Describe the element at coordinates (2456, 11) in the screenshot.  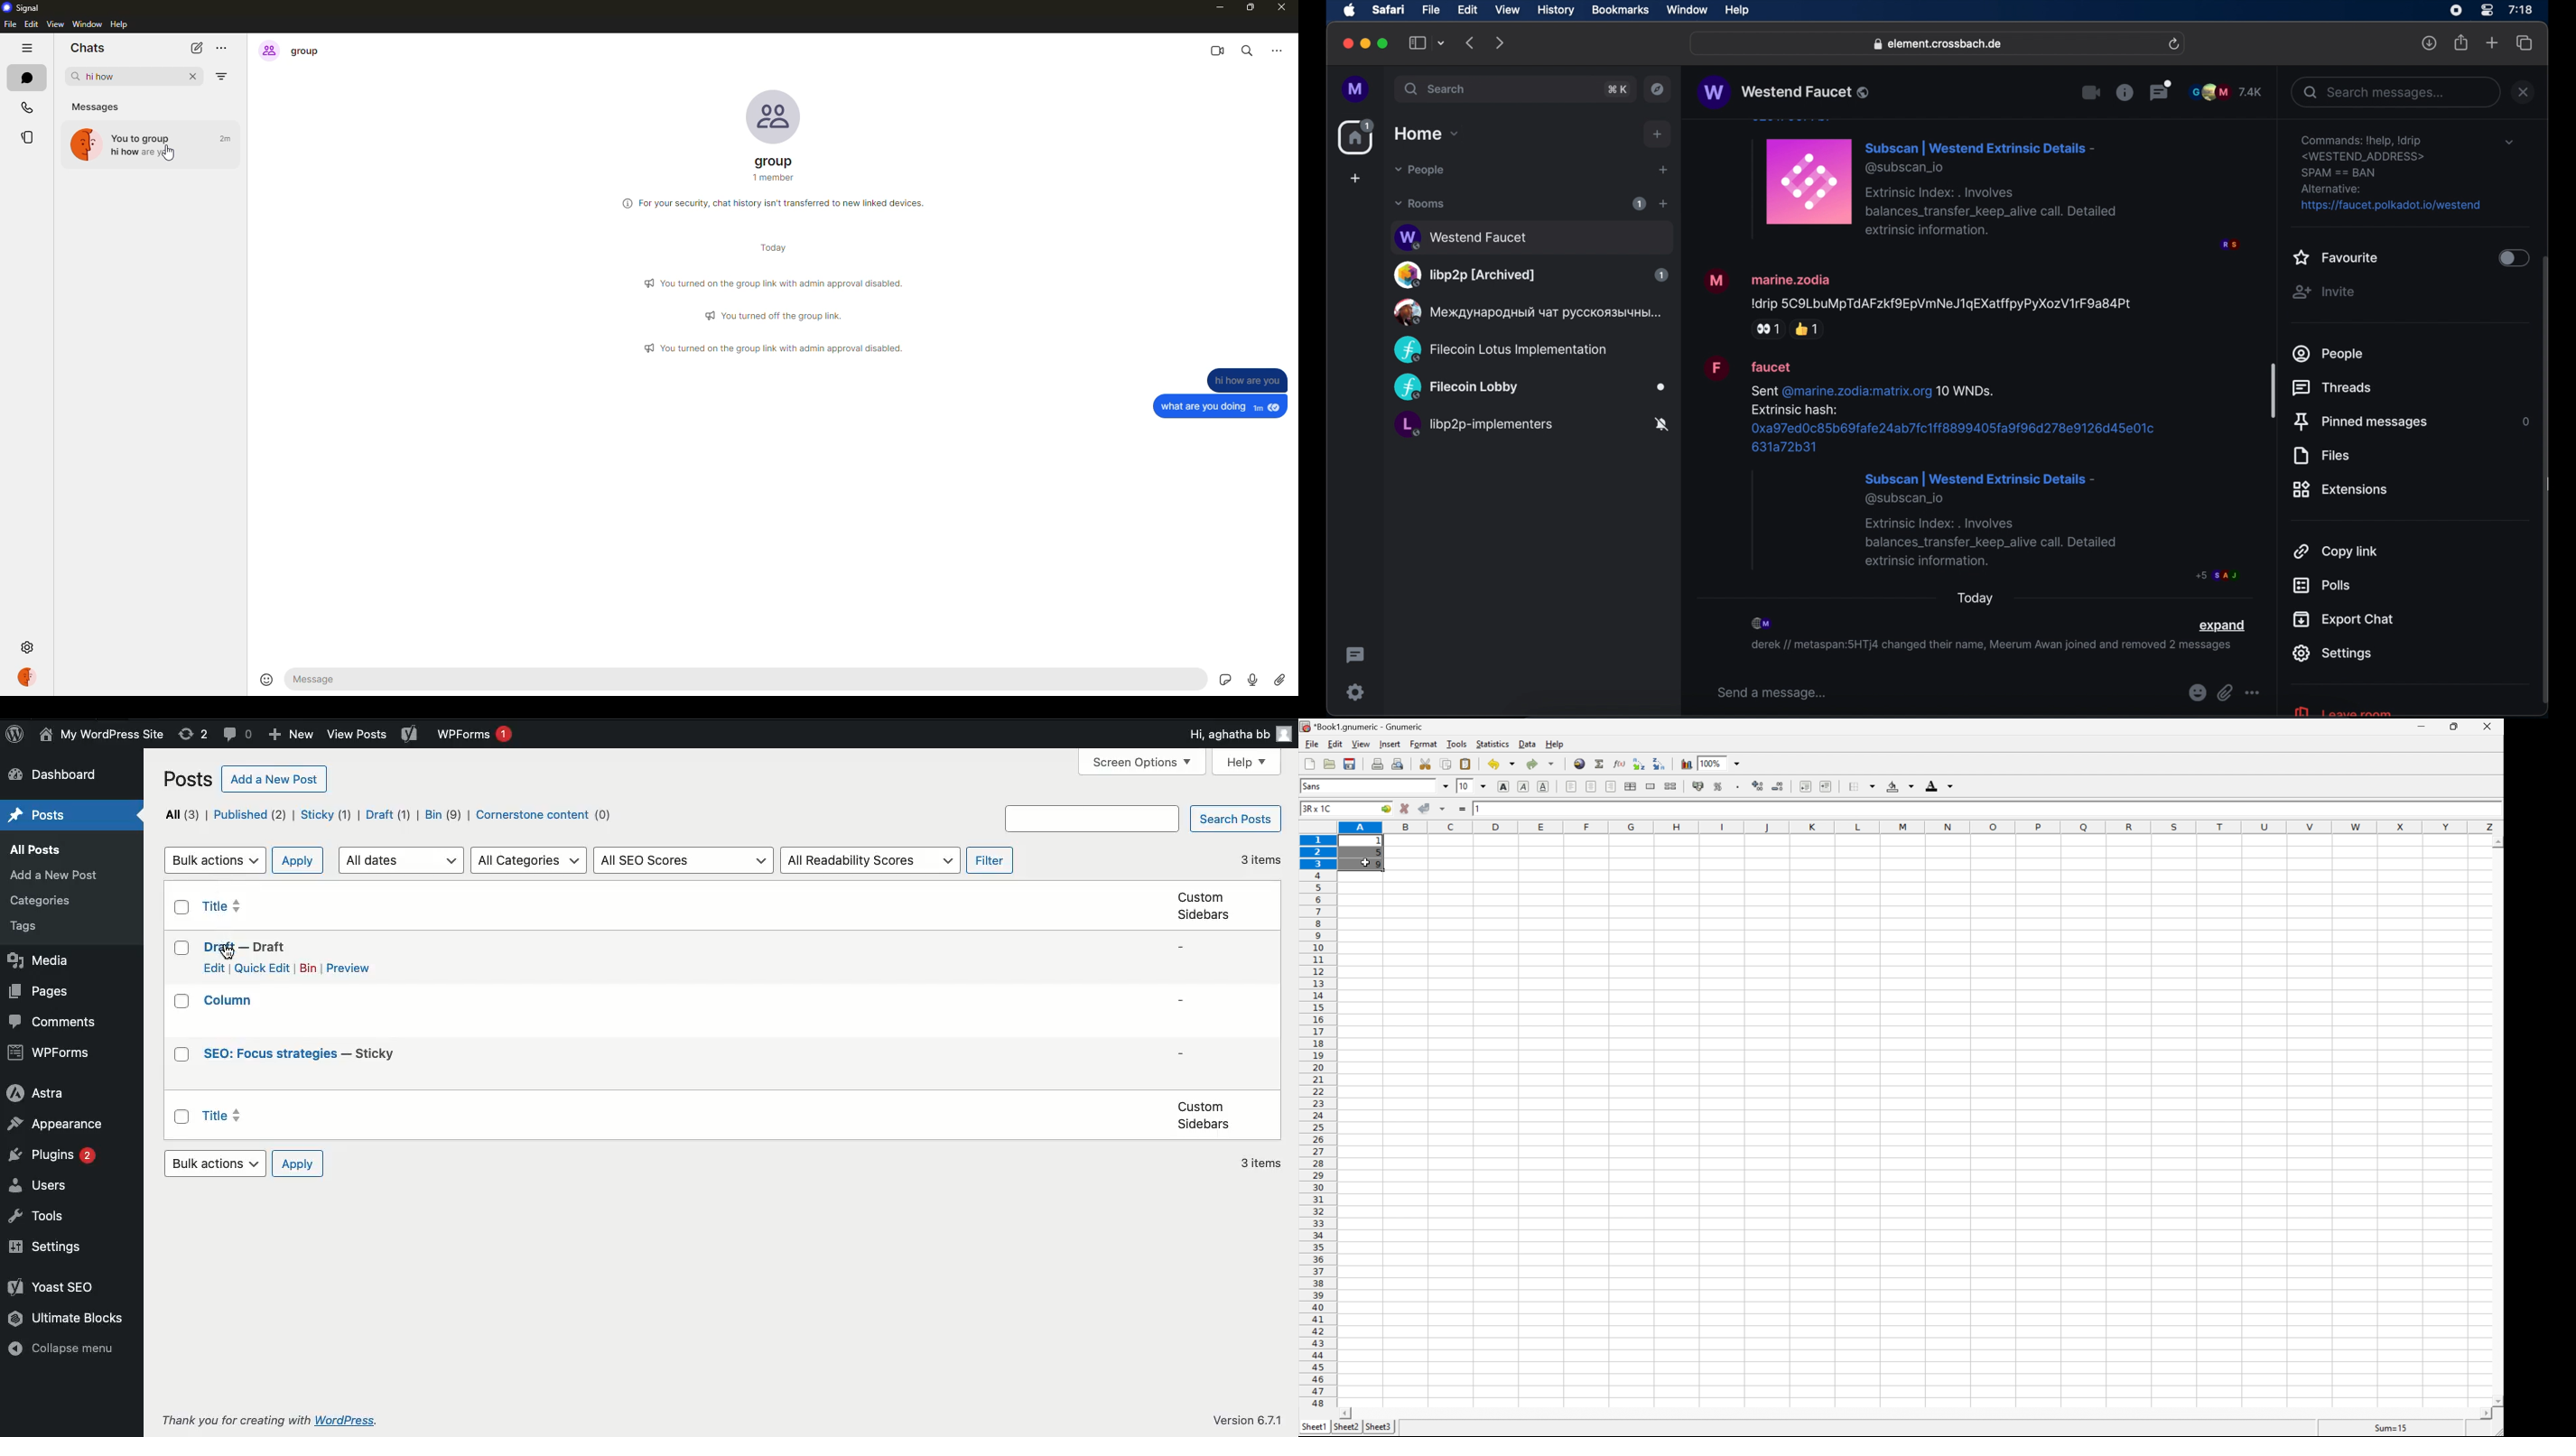
I see `screen recorder icon` at that location.